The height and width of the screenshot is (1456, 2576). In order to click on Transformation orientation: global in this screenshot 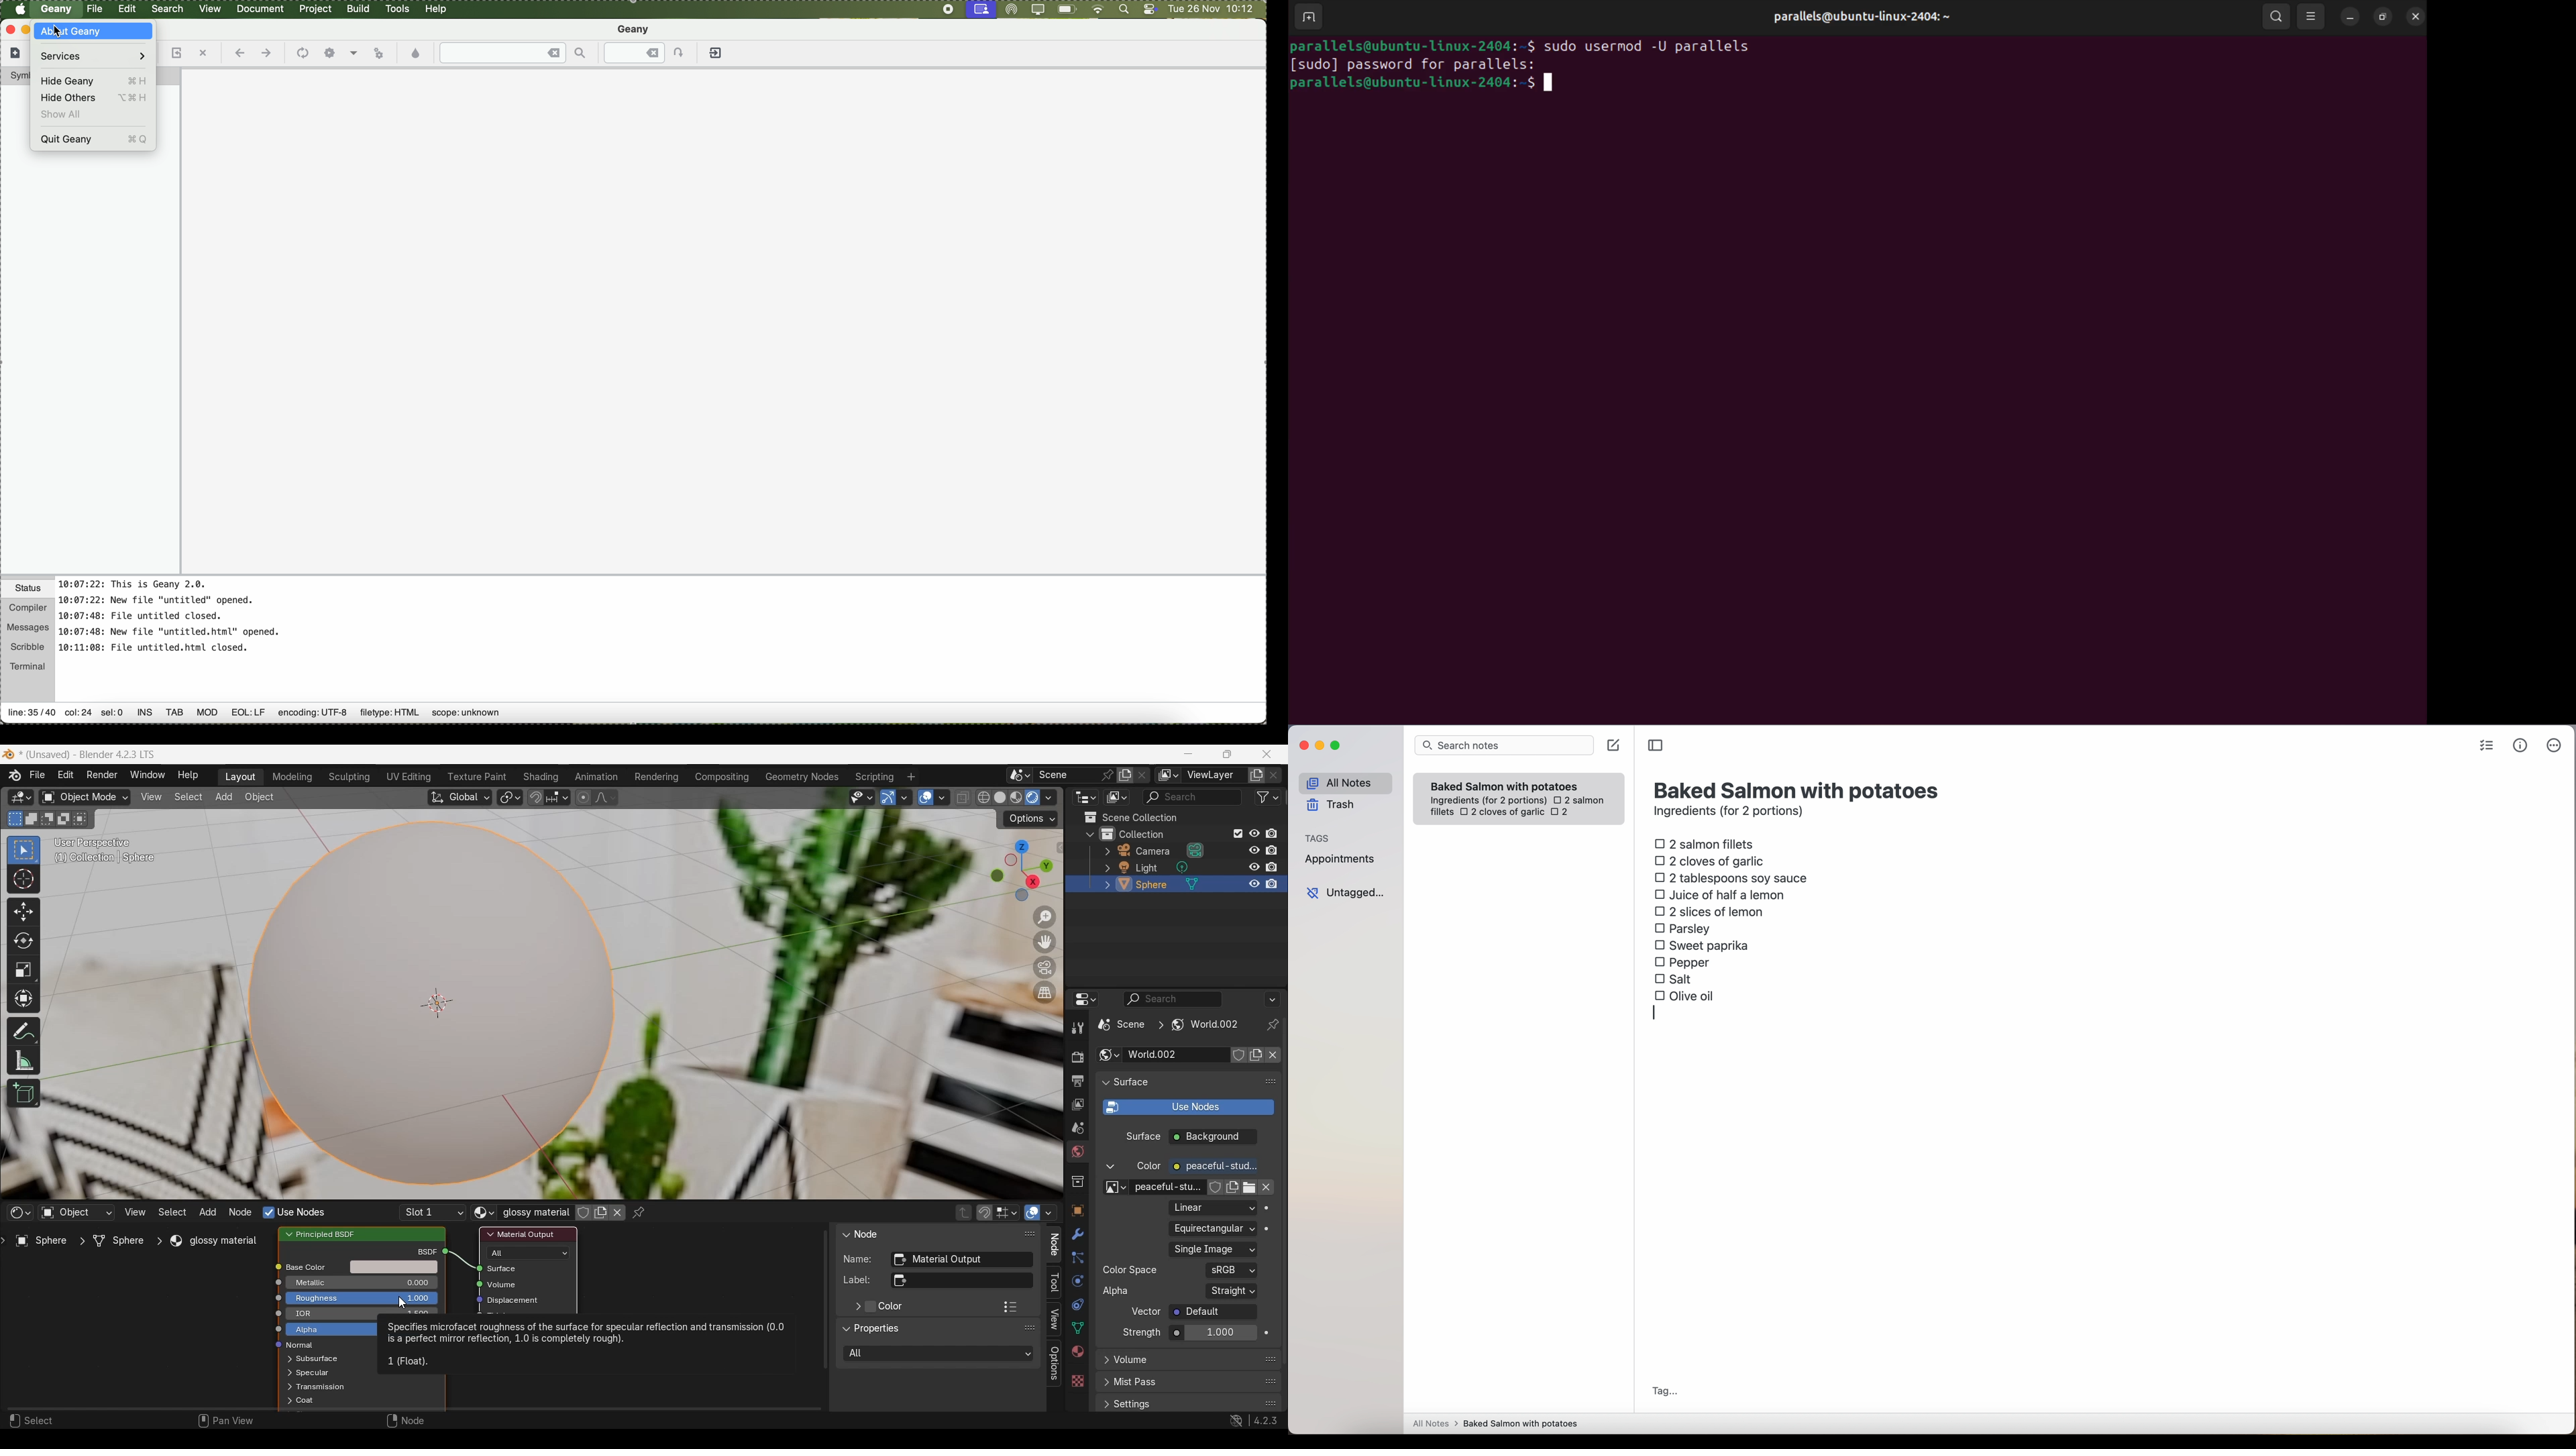, I will do `click(460, 798)`.